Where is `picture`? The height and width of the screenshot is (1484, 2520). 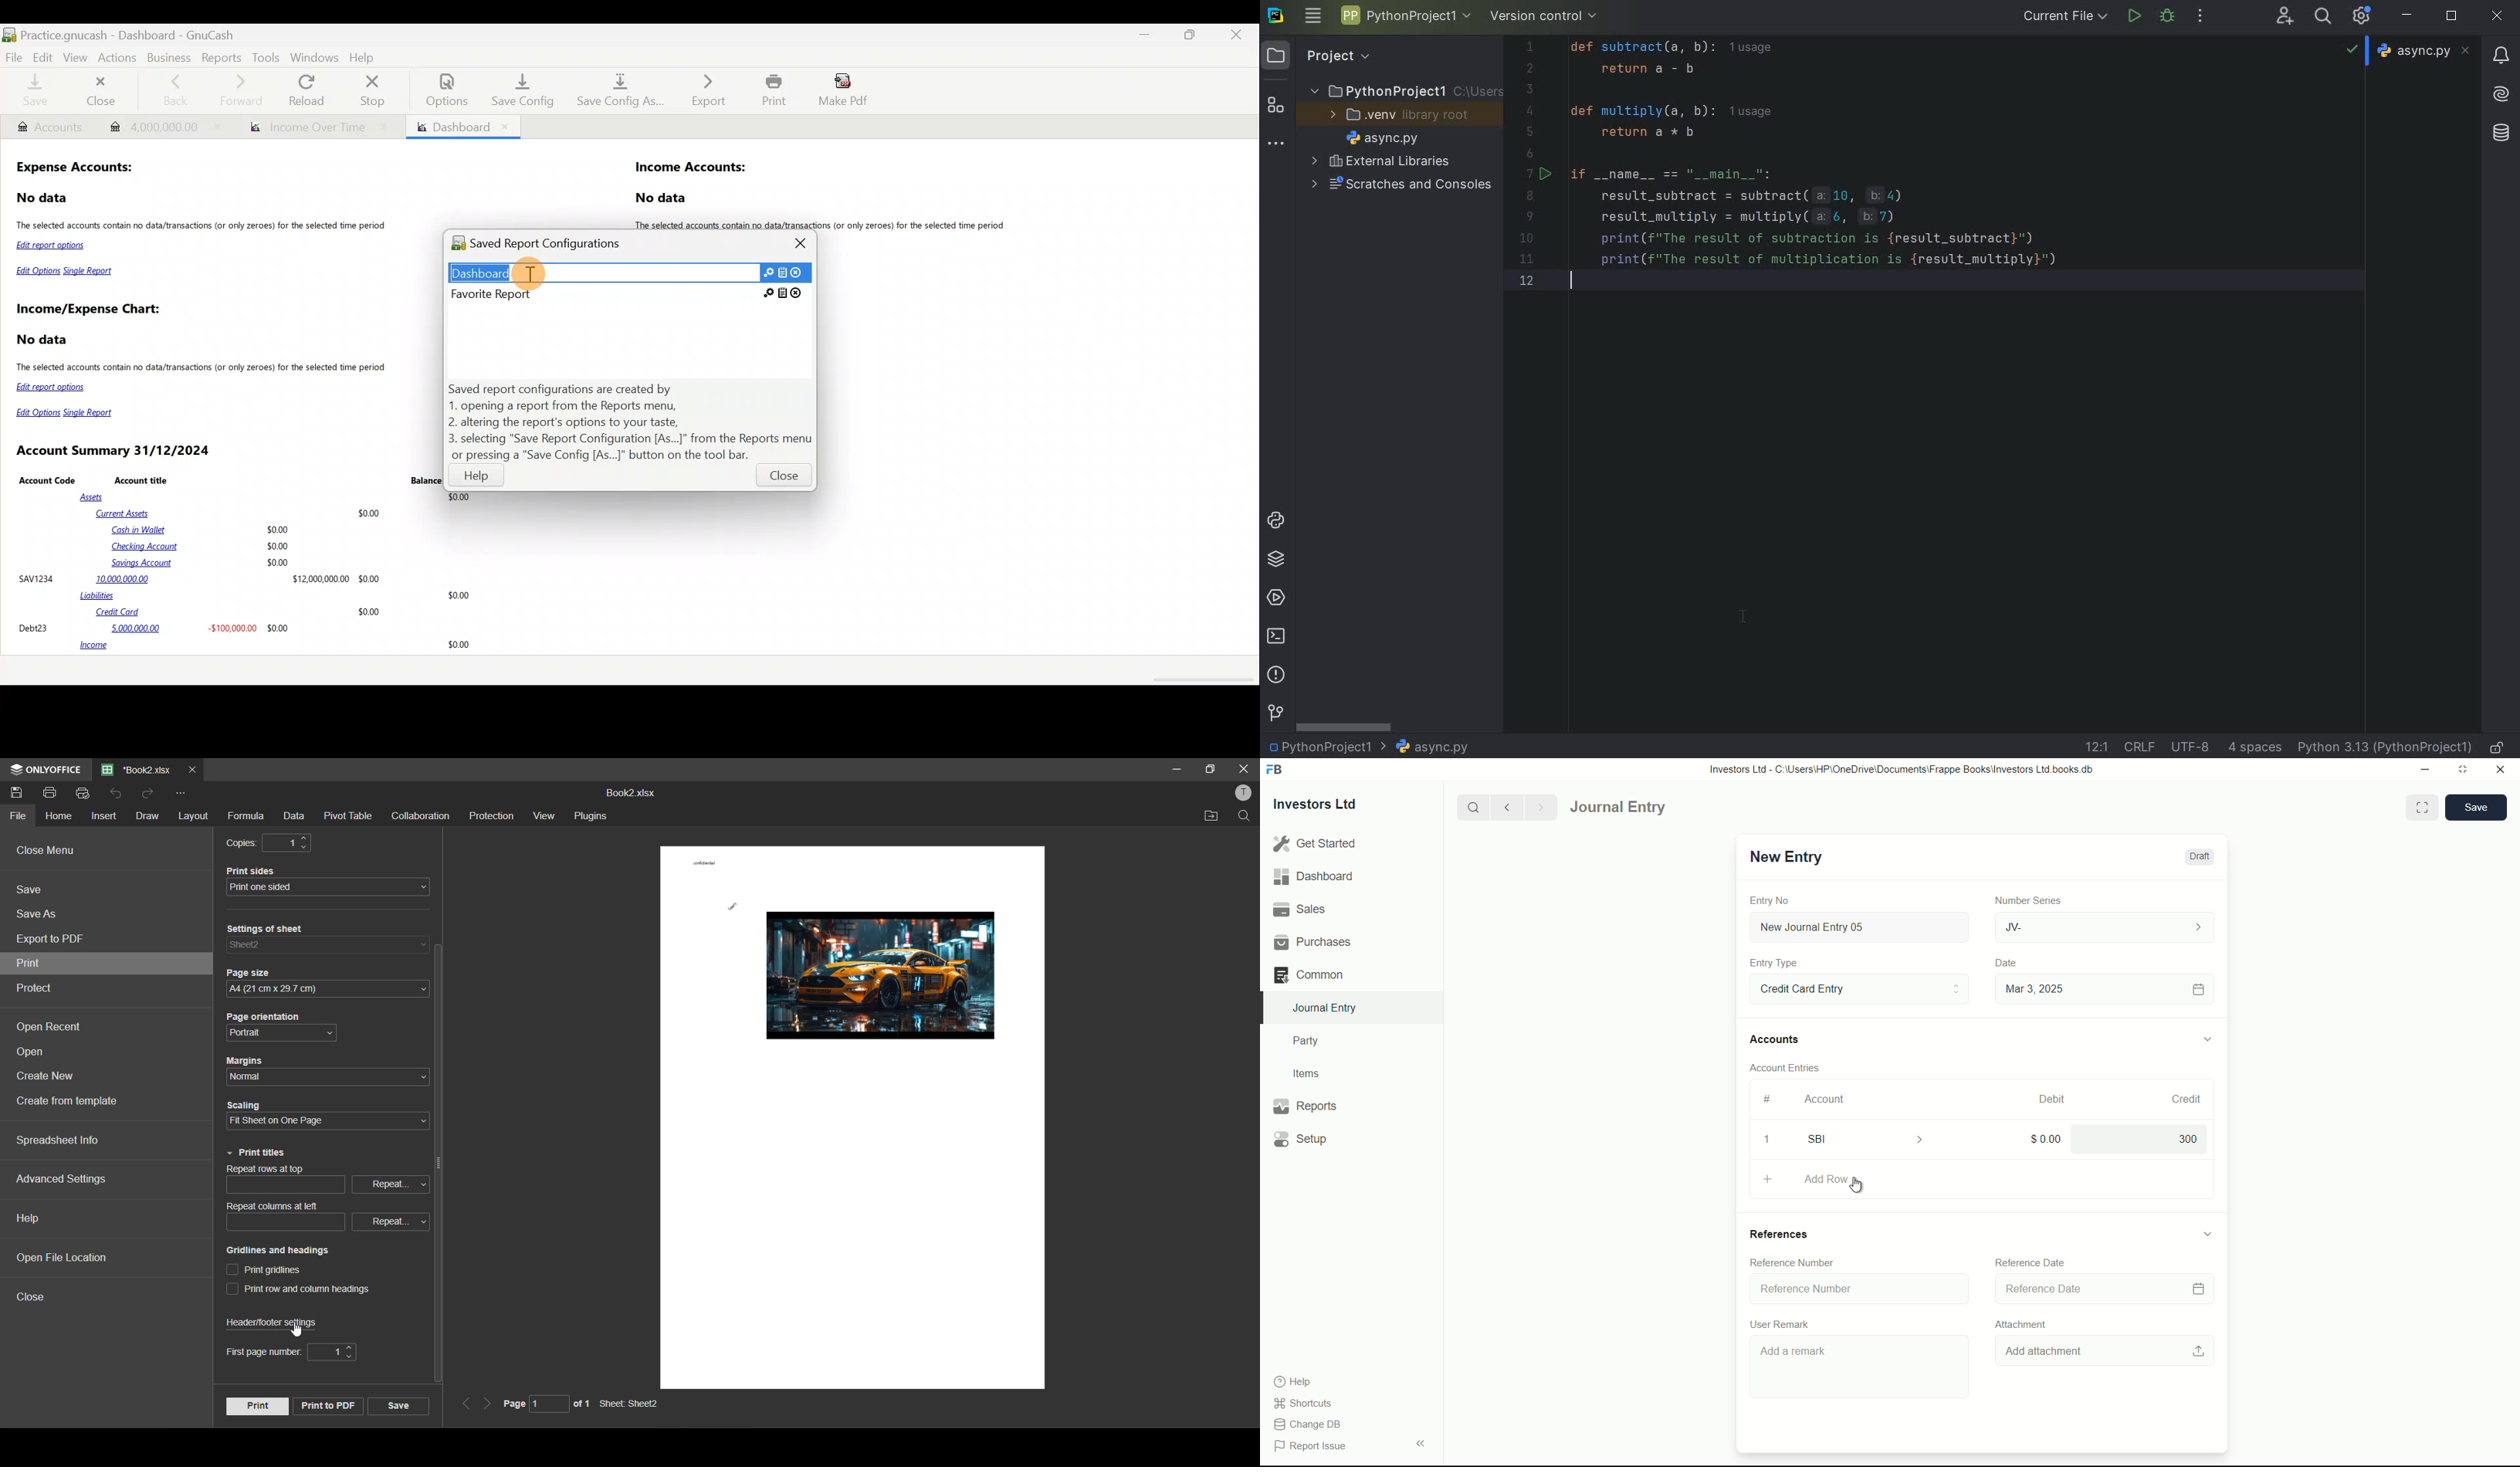
picture is located at coordinates (881, 976).